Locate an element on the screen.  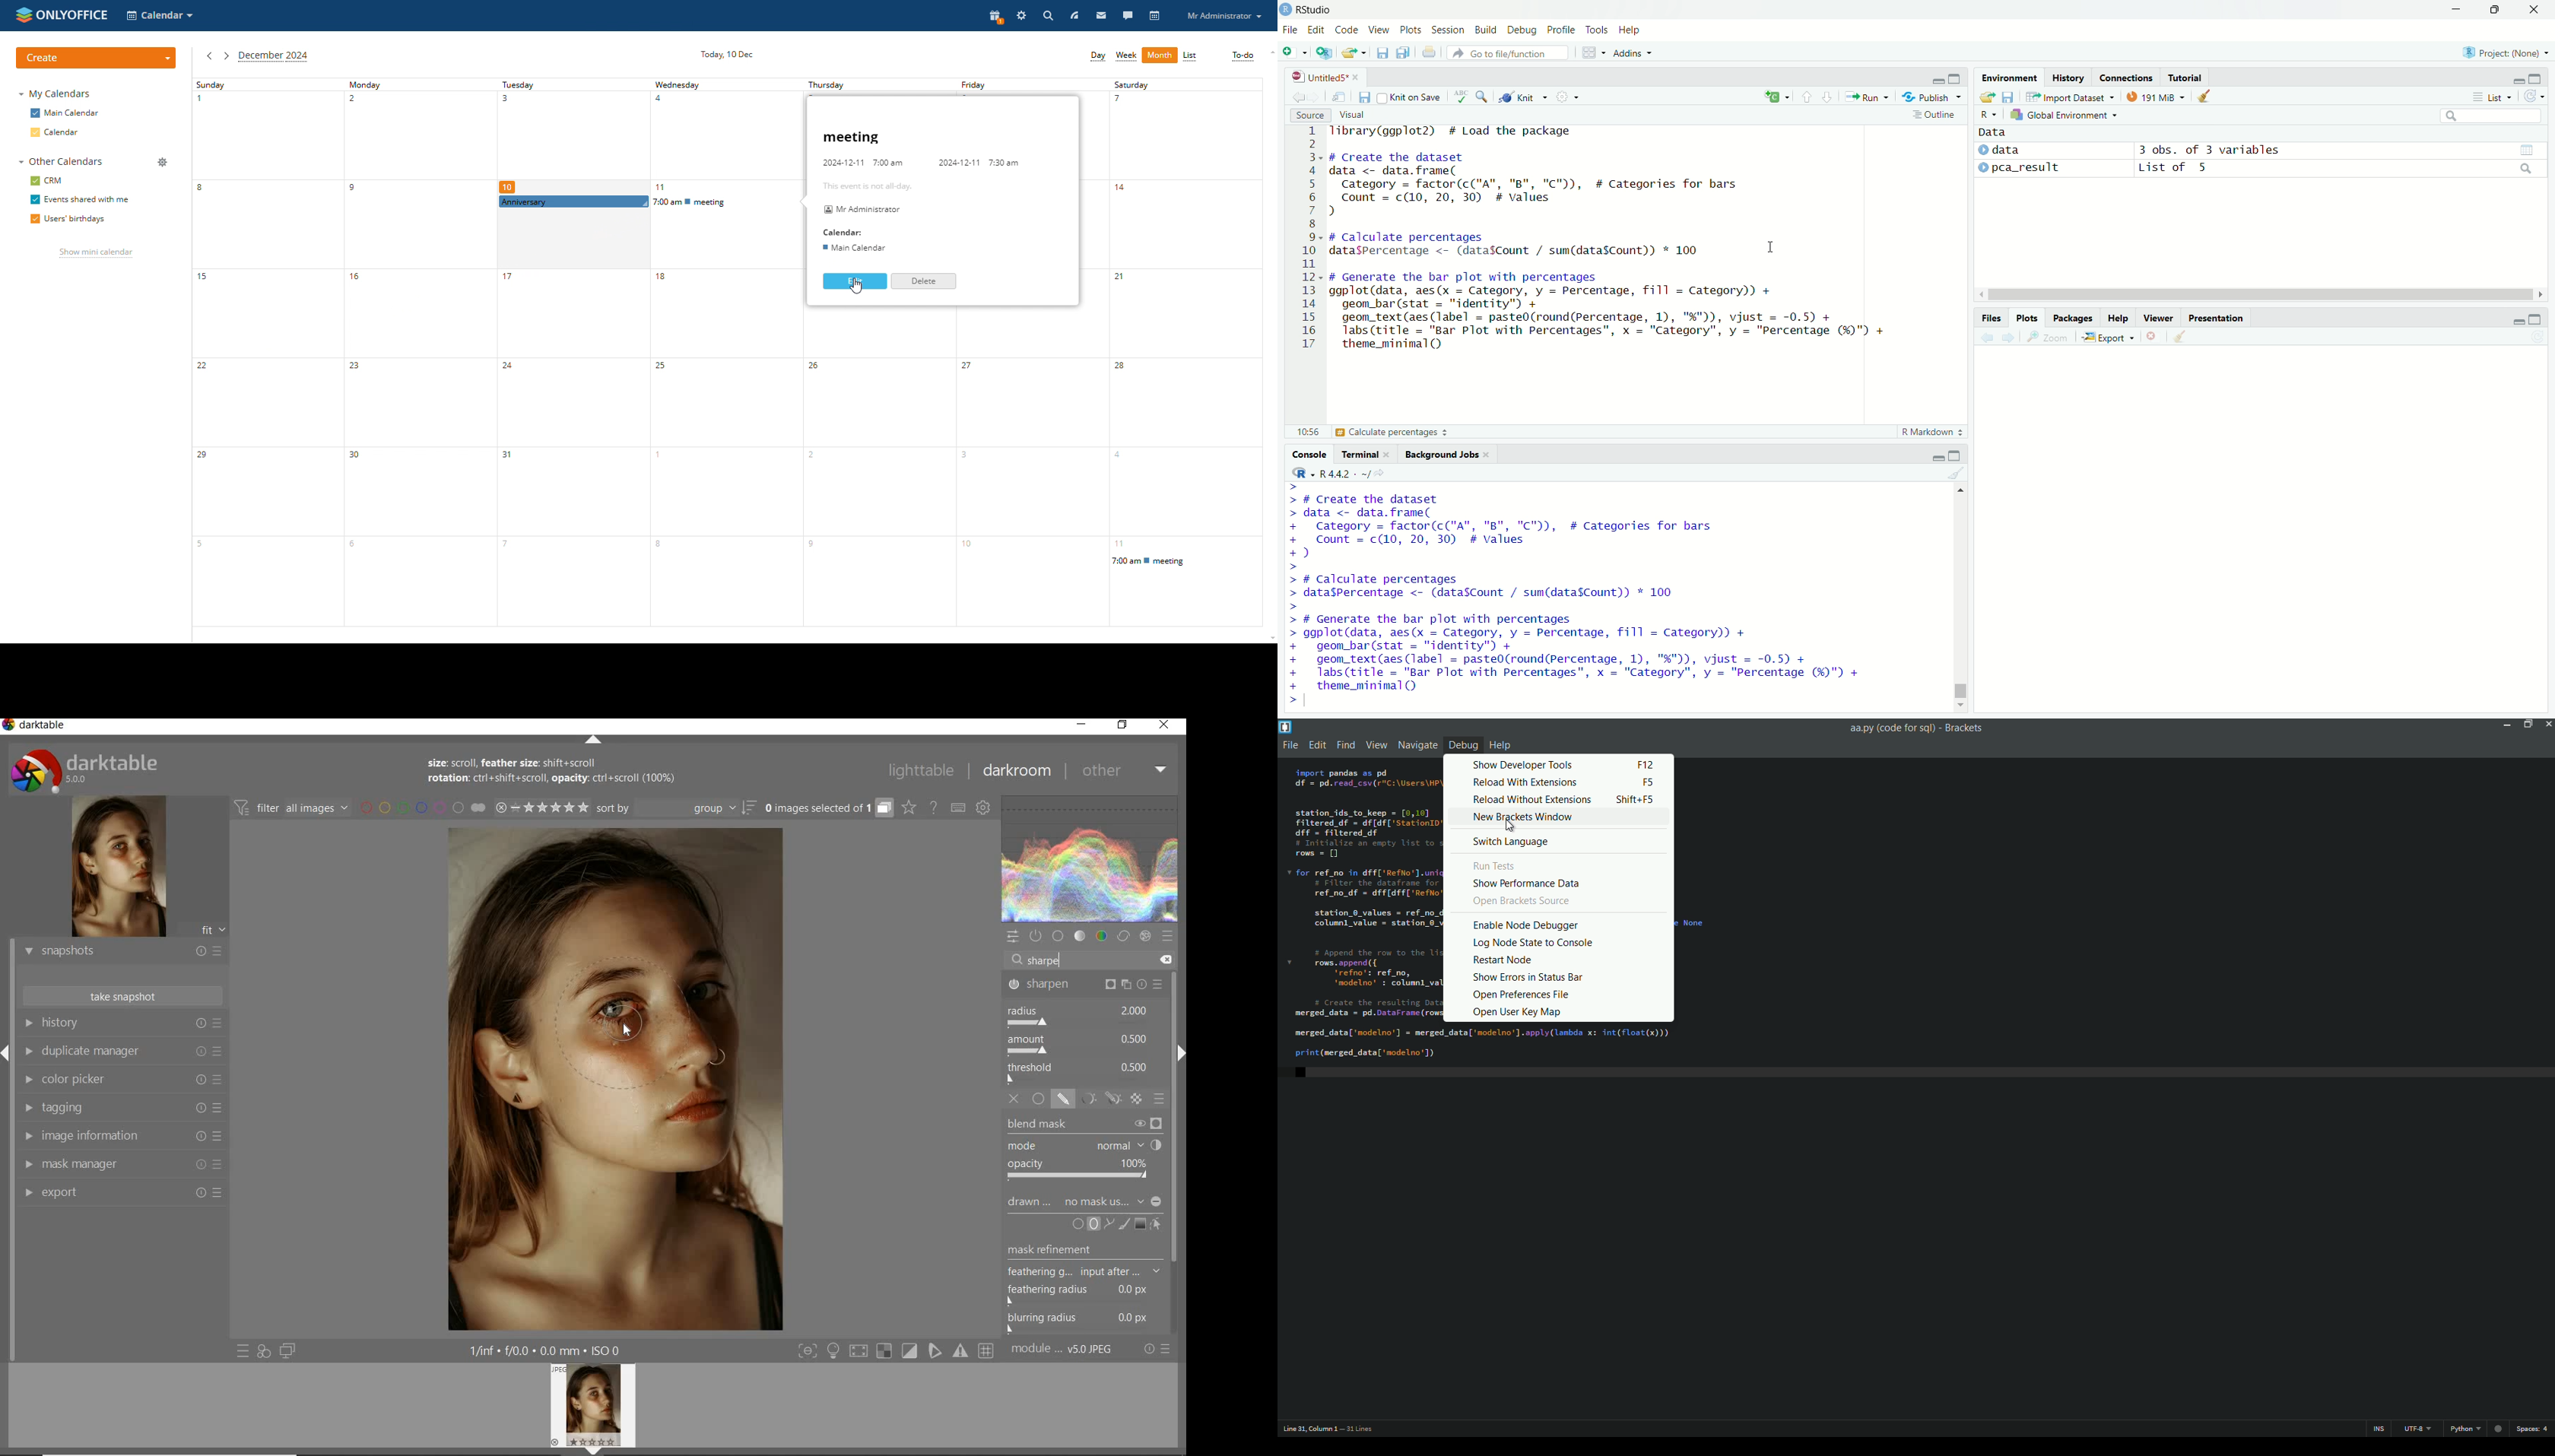
tutorial is located at coordinates (2186, 77).